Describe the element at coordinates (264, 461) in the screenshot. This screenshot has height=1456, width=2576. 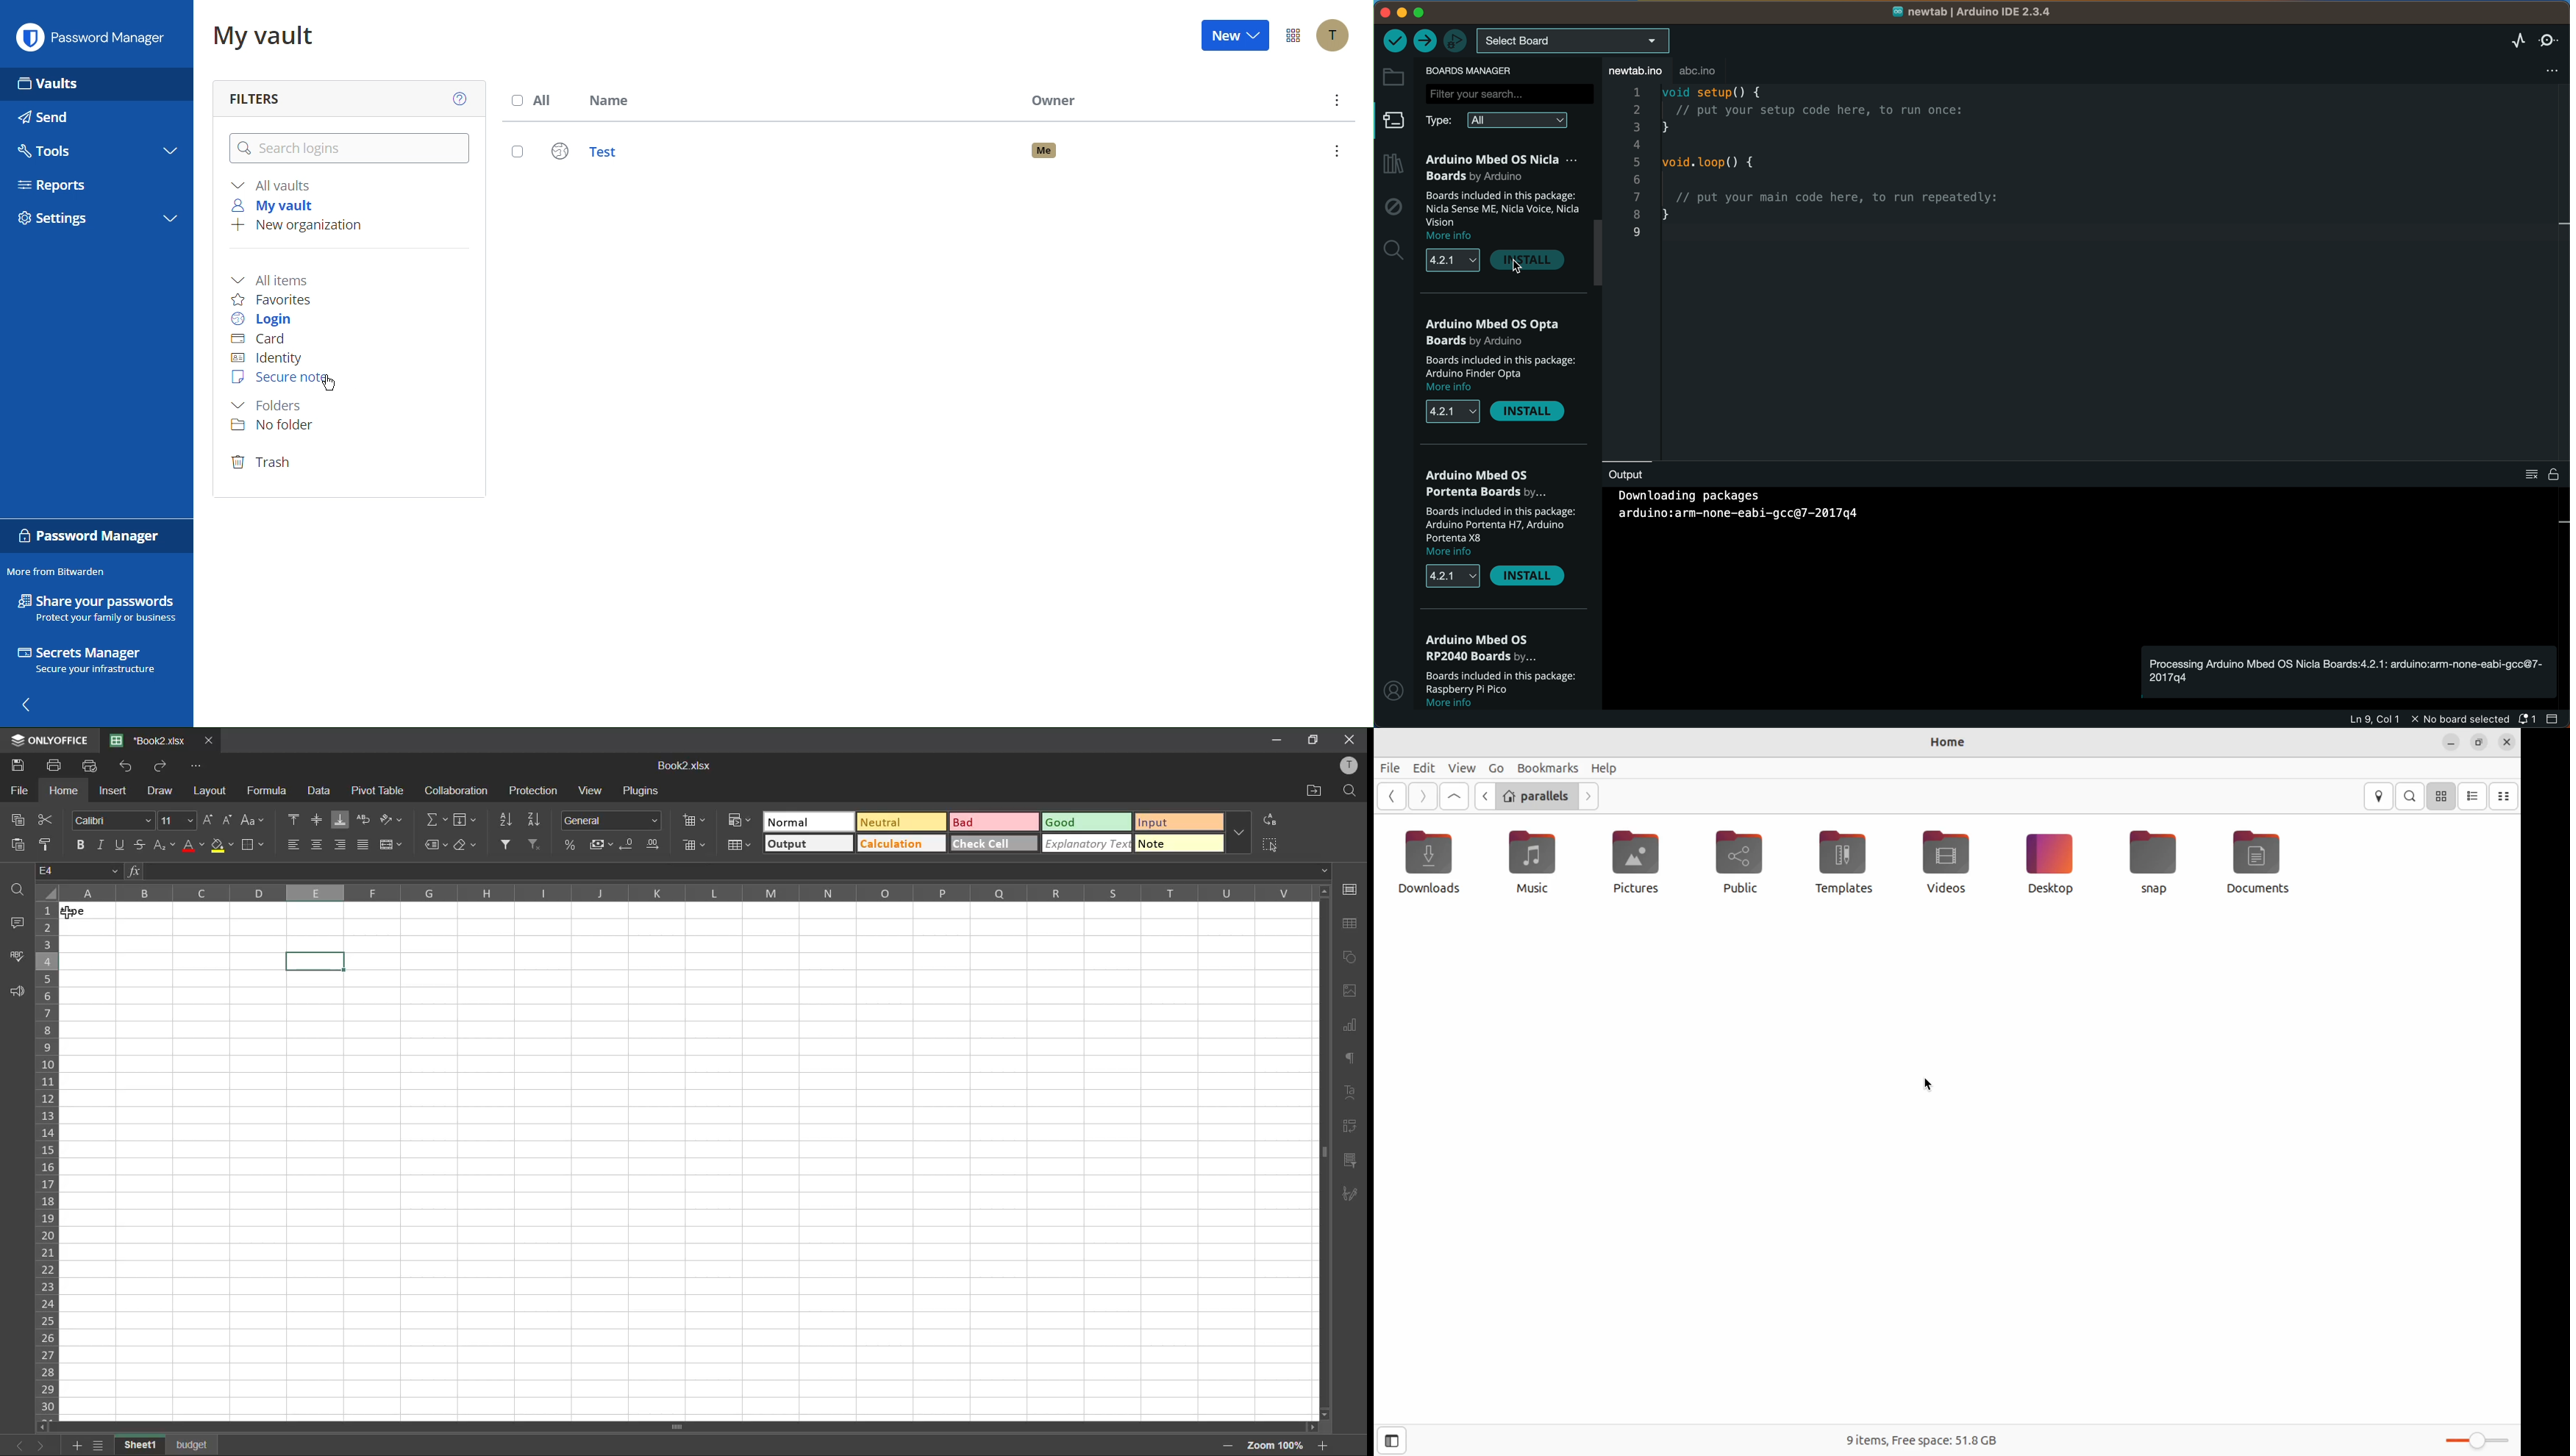
I see `Trash` at that location.